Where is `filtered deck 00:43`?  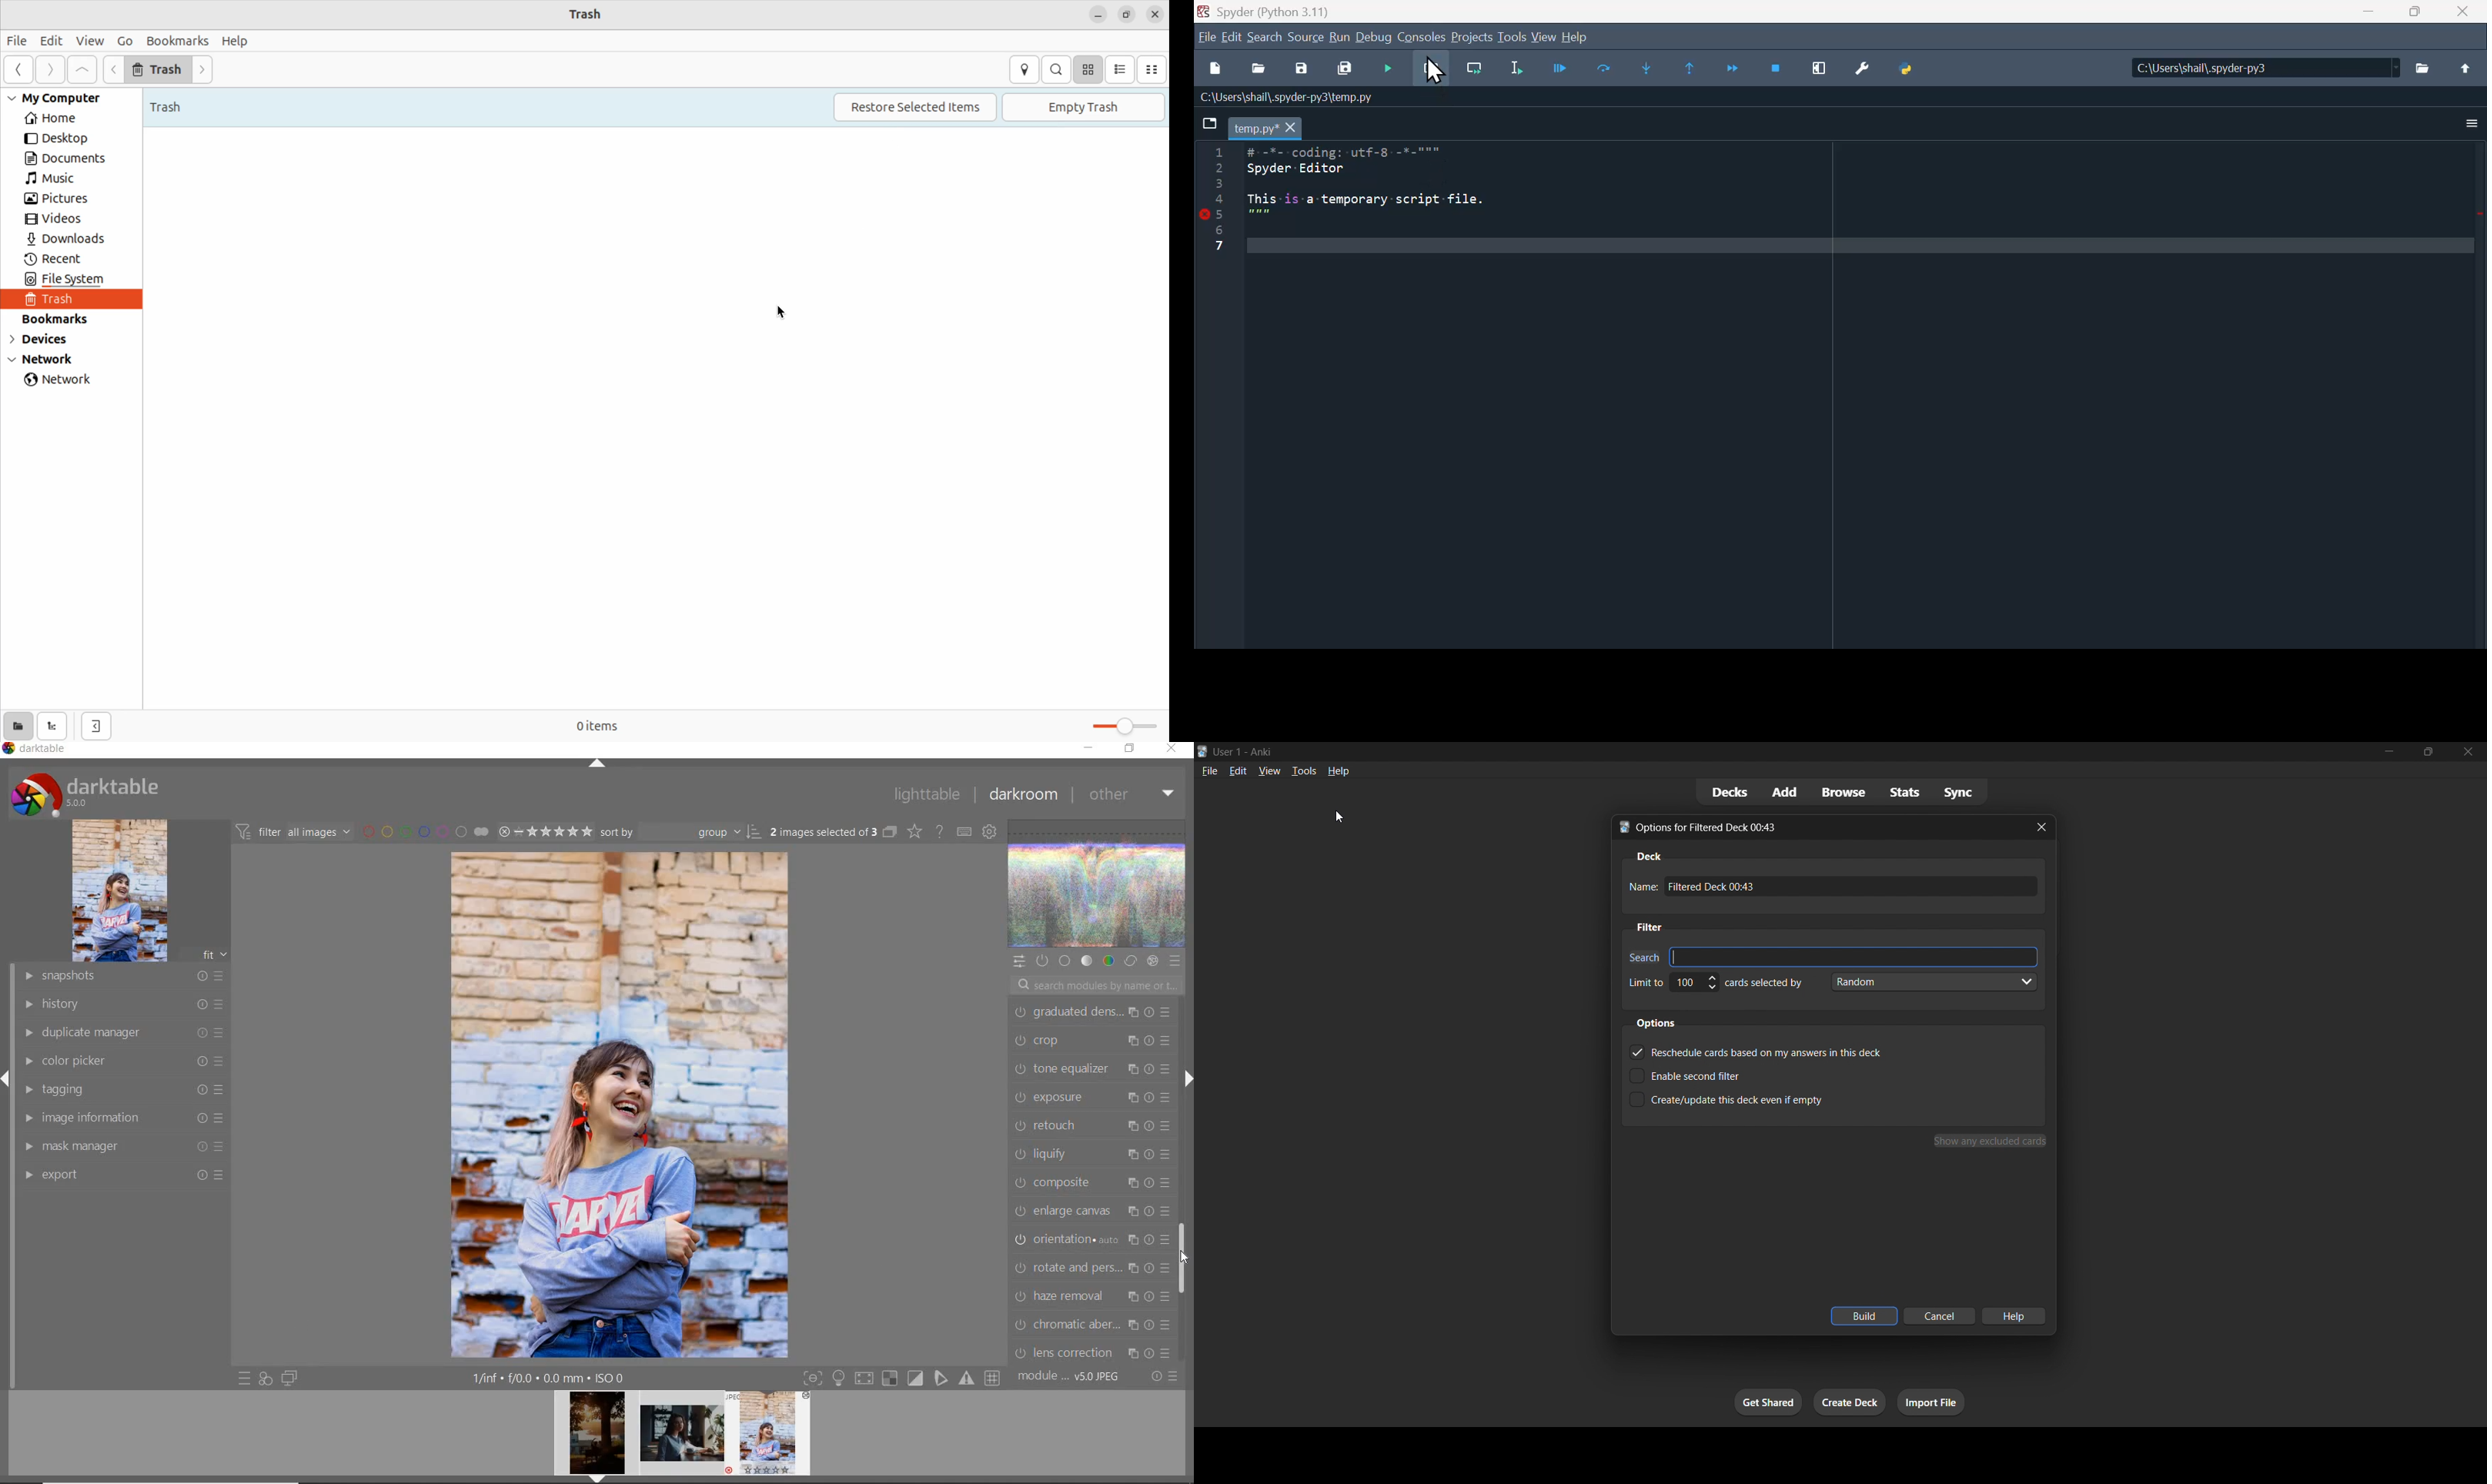
filtered deck 00:43 is located at coordinates (1856, 889).